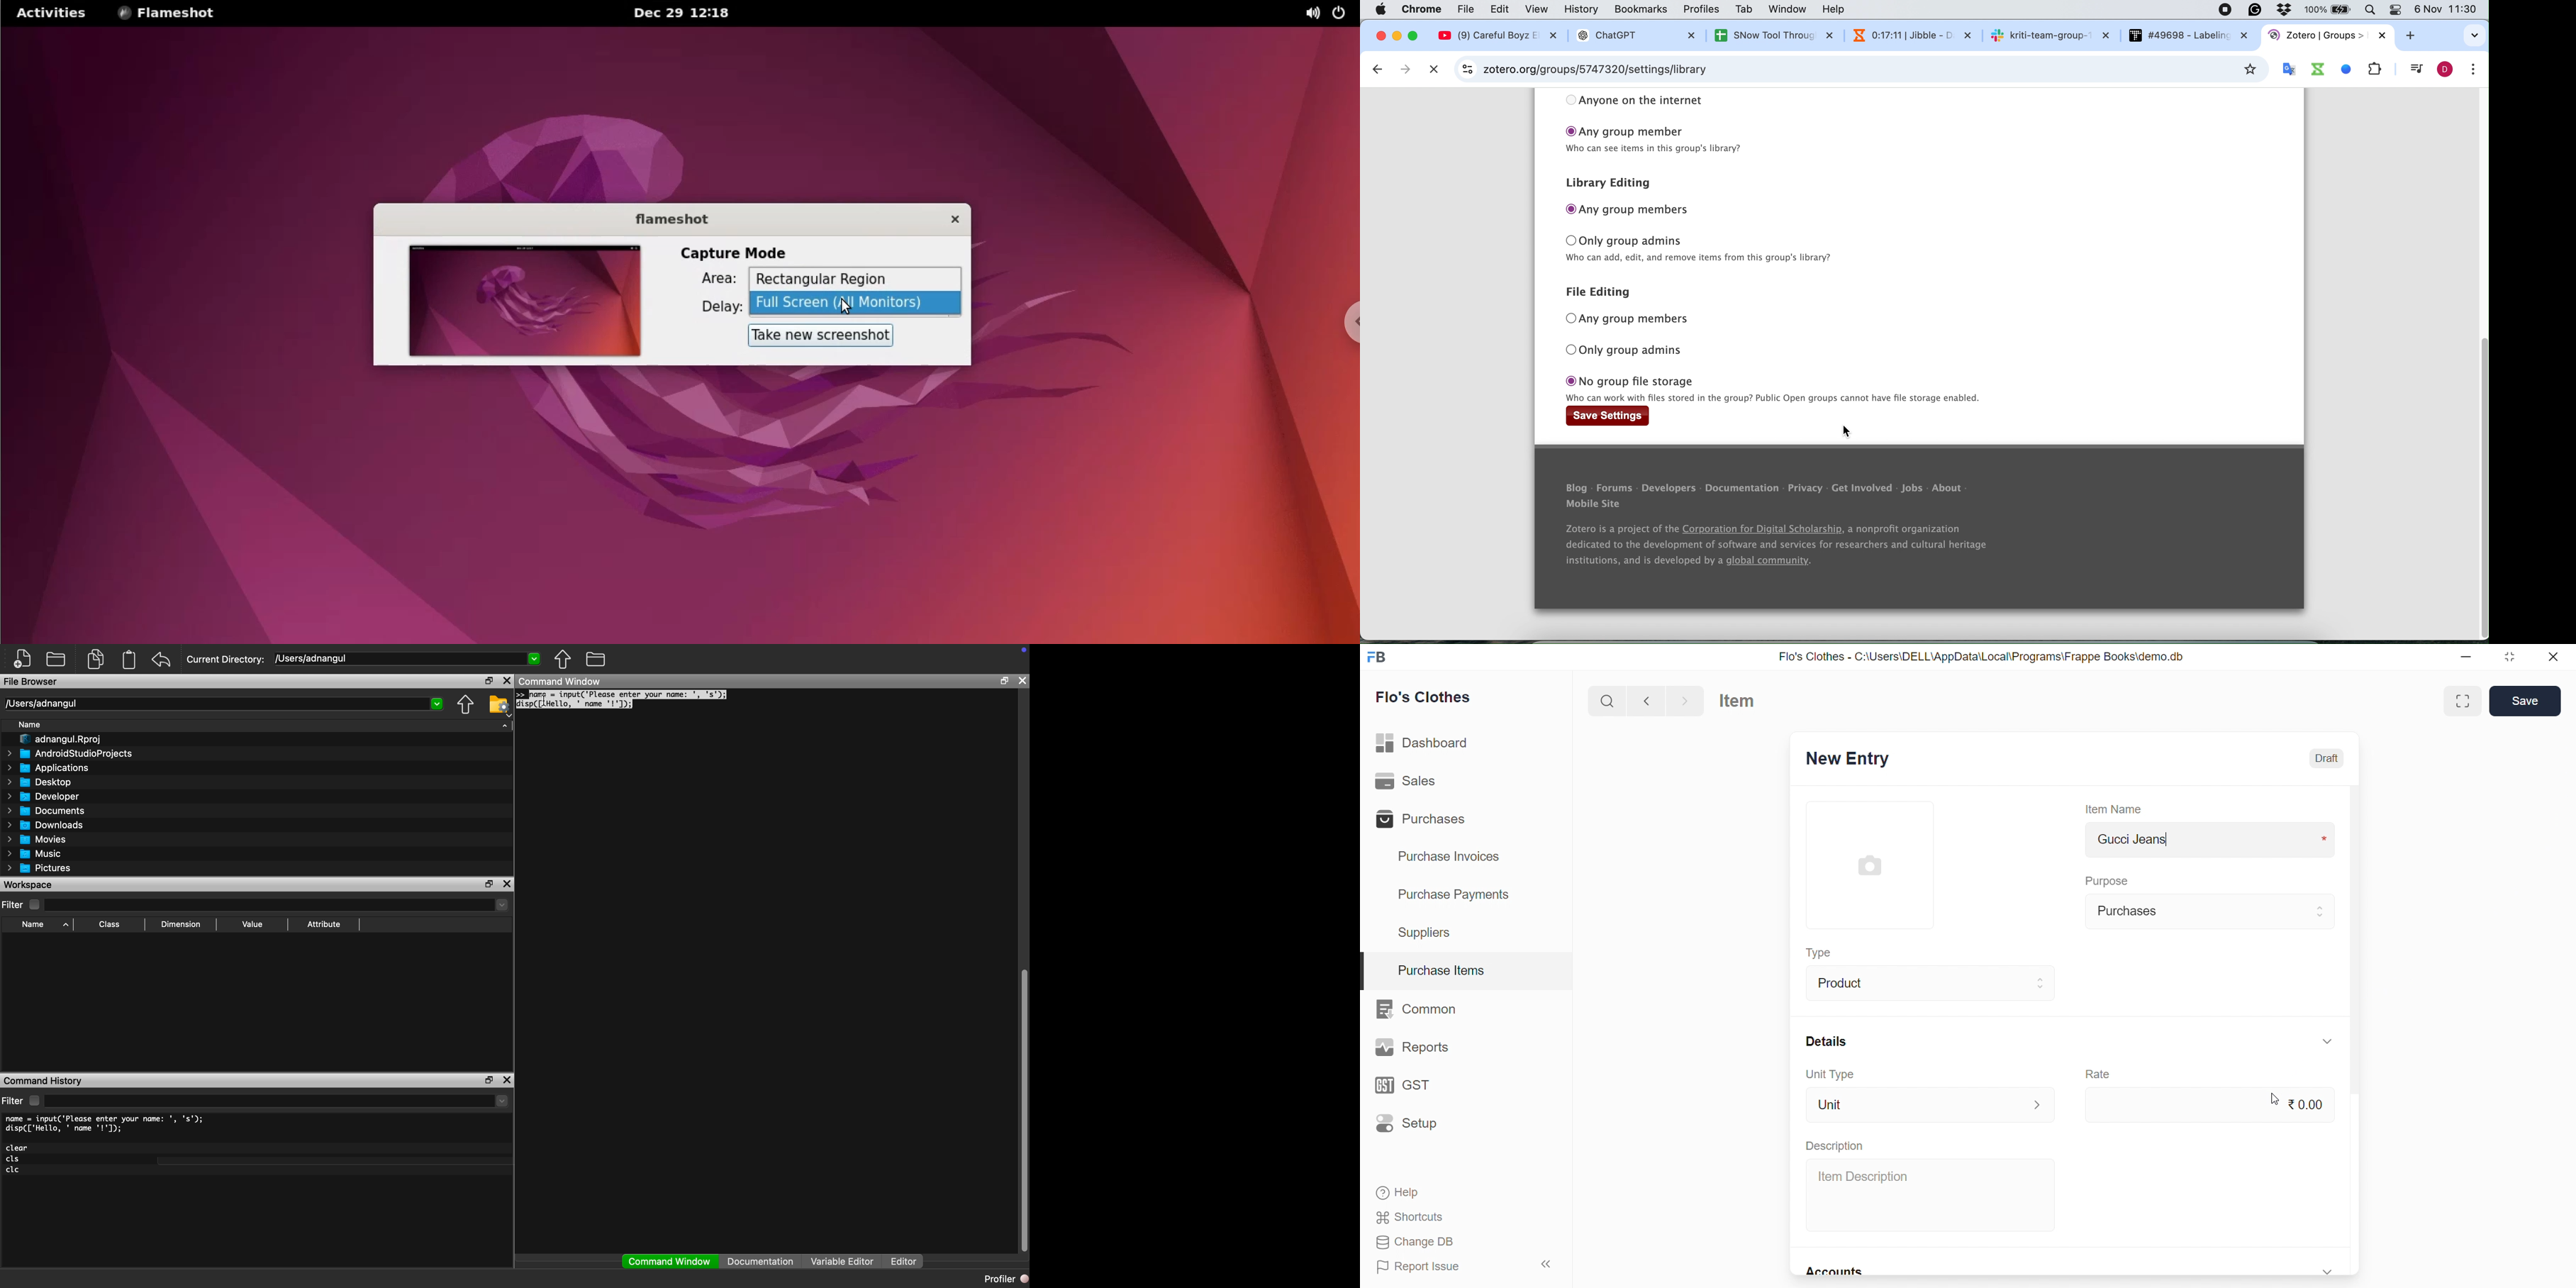 This screenshot has height=1288, width=2576. I want to click on only group admins, so click(1641, 240).